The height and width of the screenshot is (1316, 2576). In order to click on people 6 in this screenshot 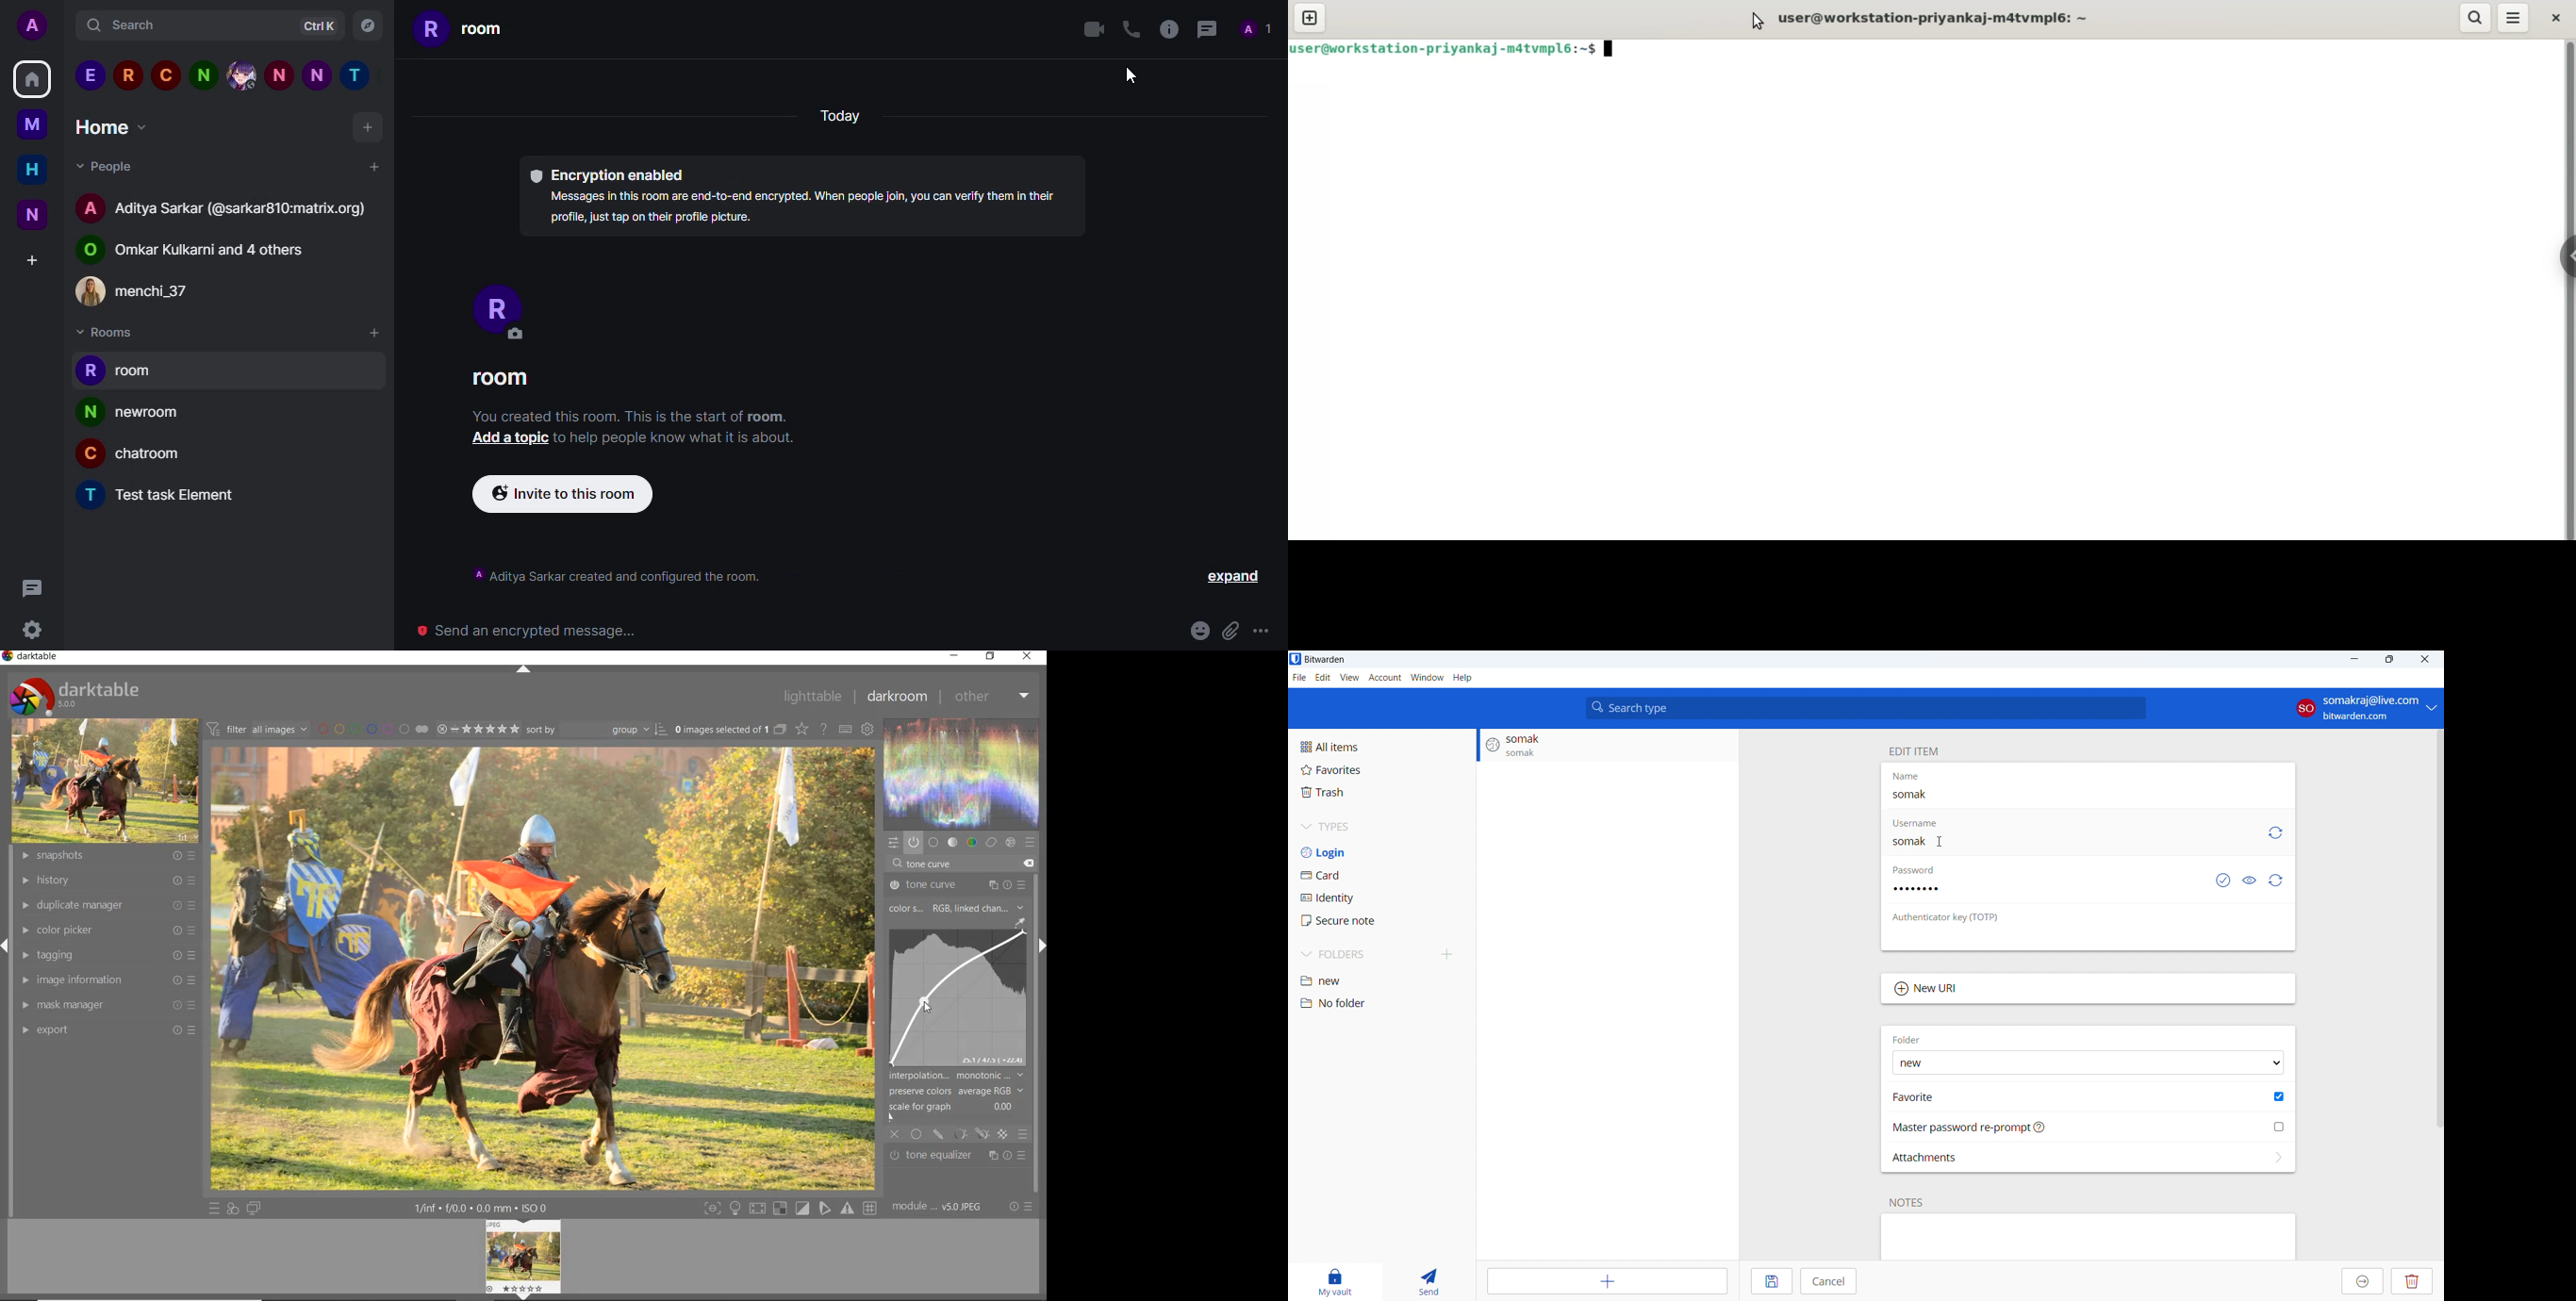, I will do `click(279, 74)`.